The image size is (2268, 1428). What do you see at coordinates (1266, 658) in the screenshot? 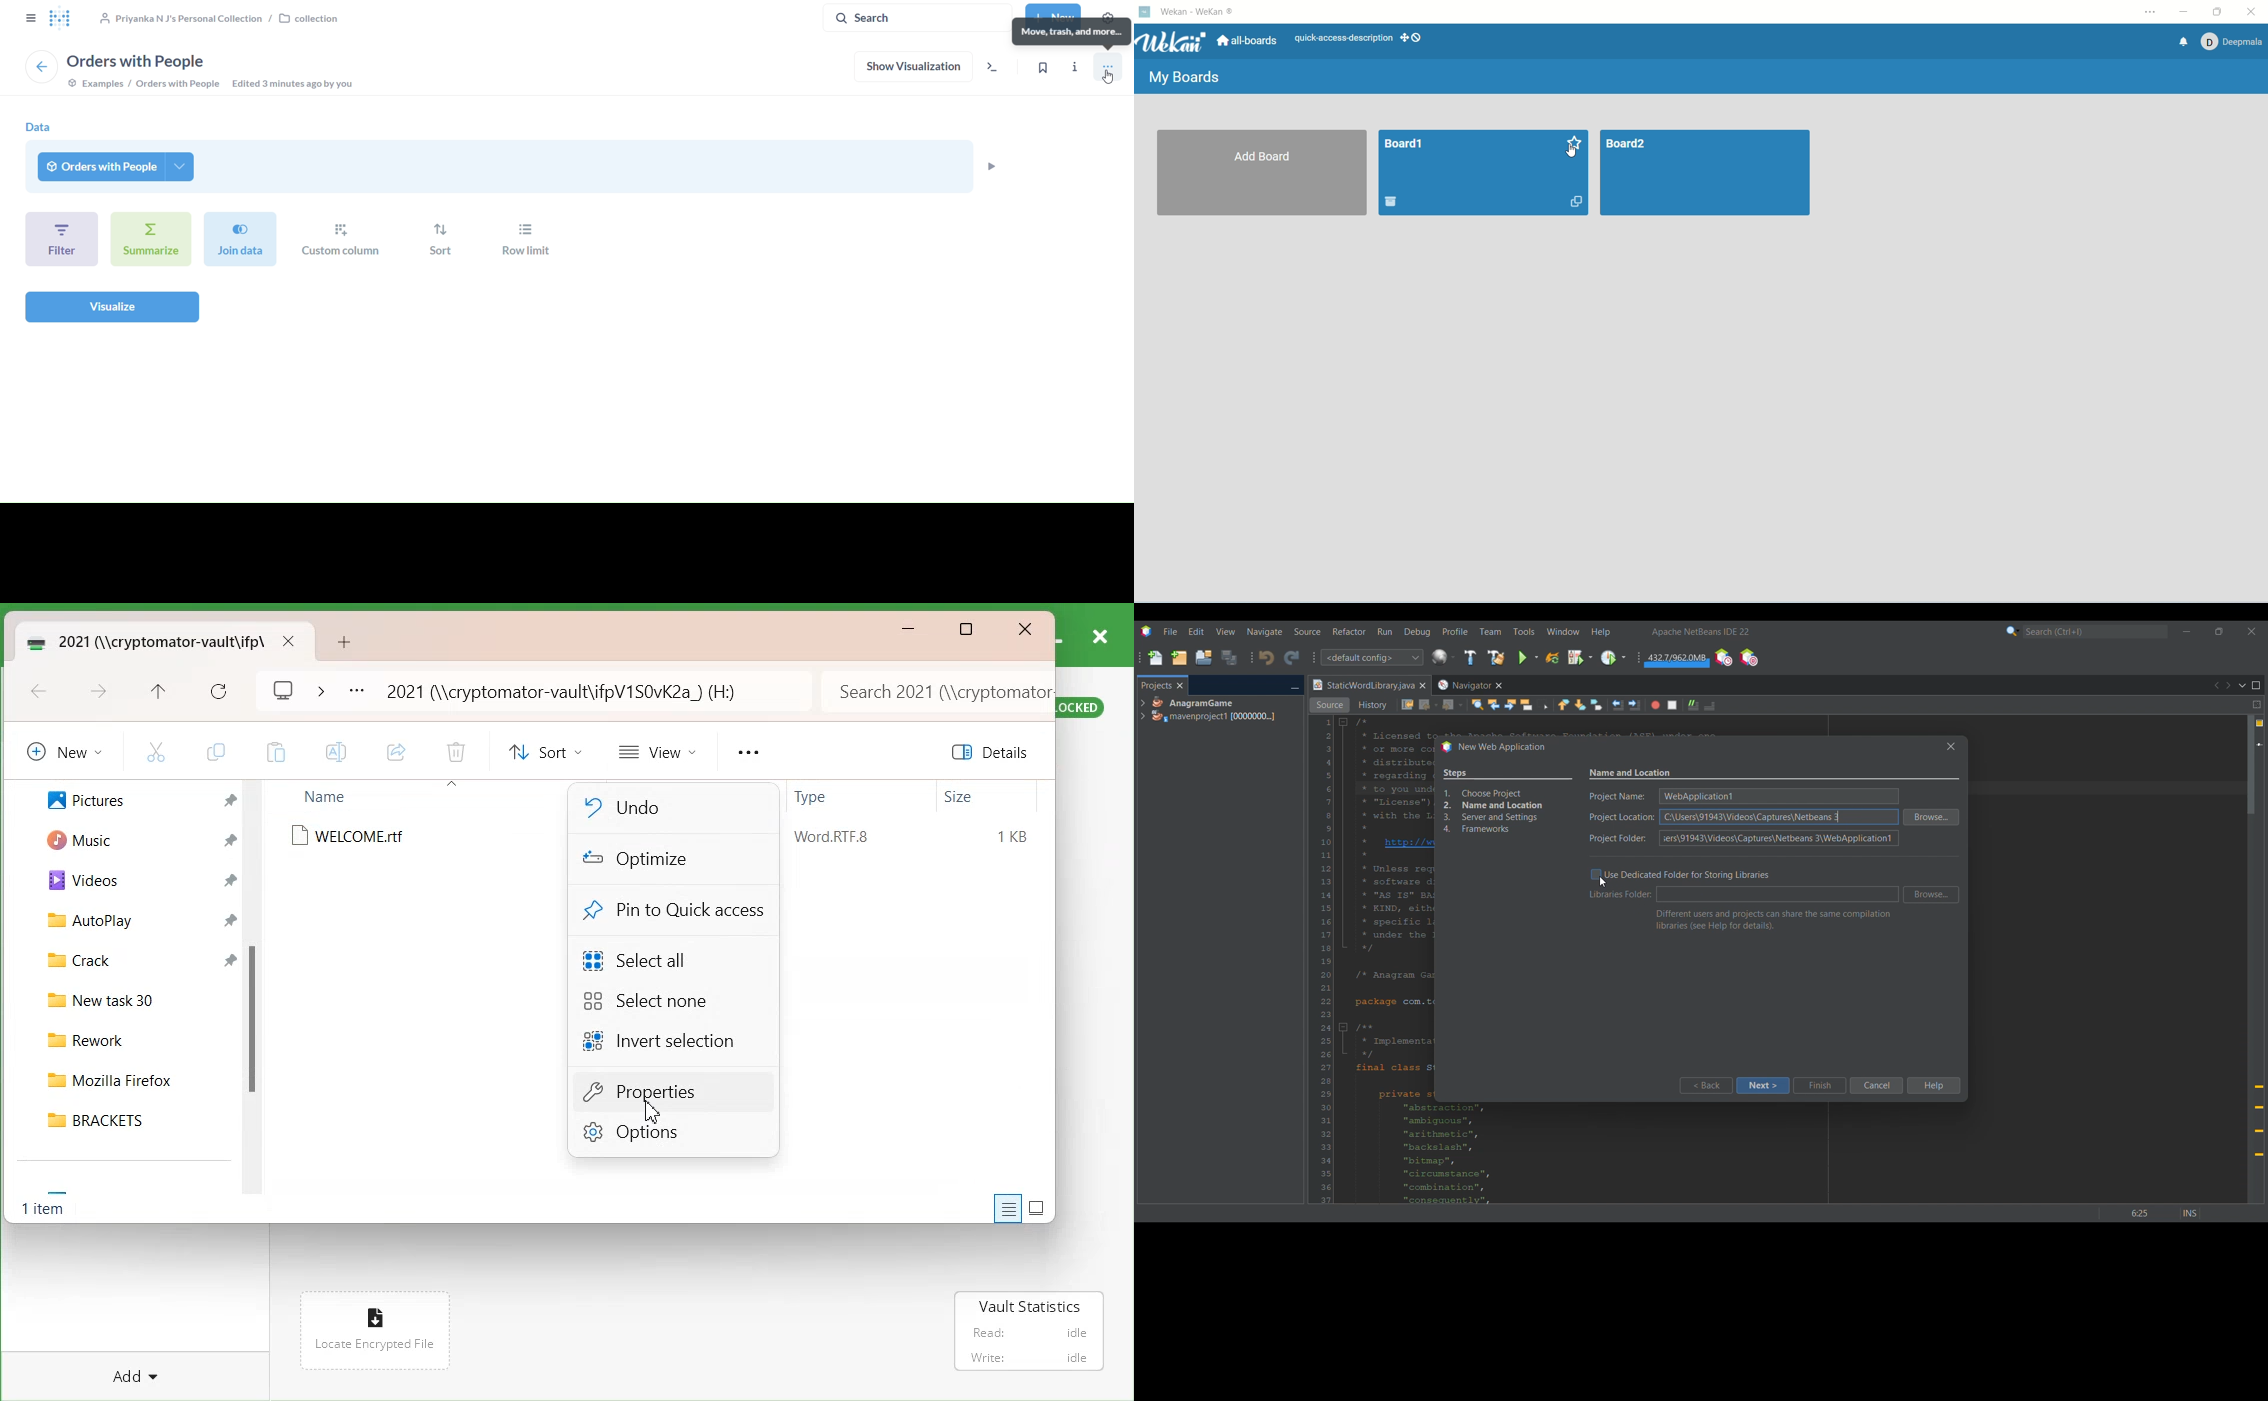
I see `Undo` at bounding box center [1266, 658].